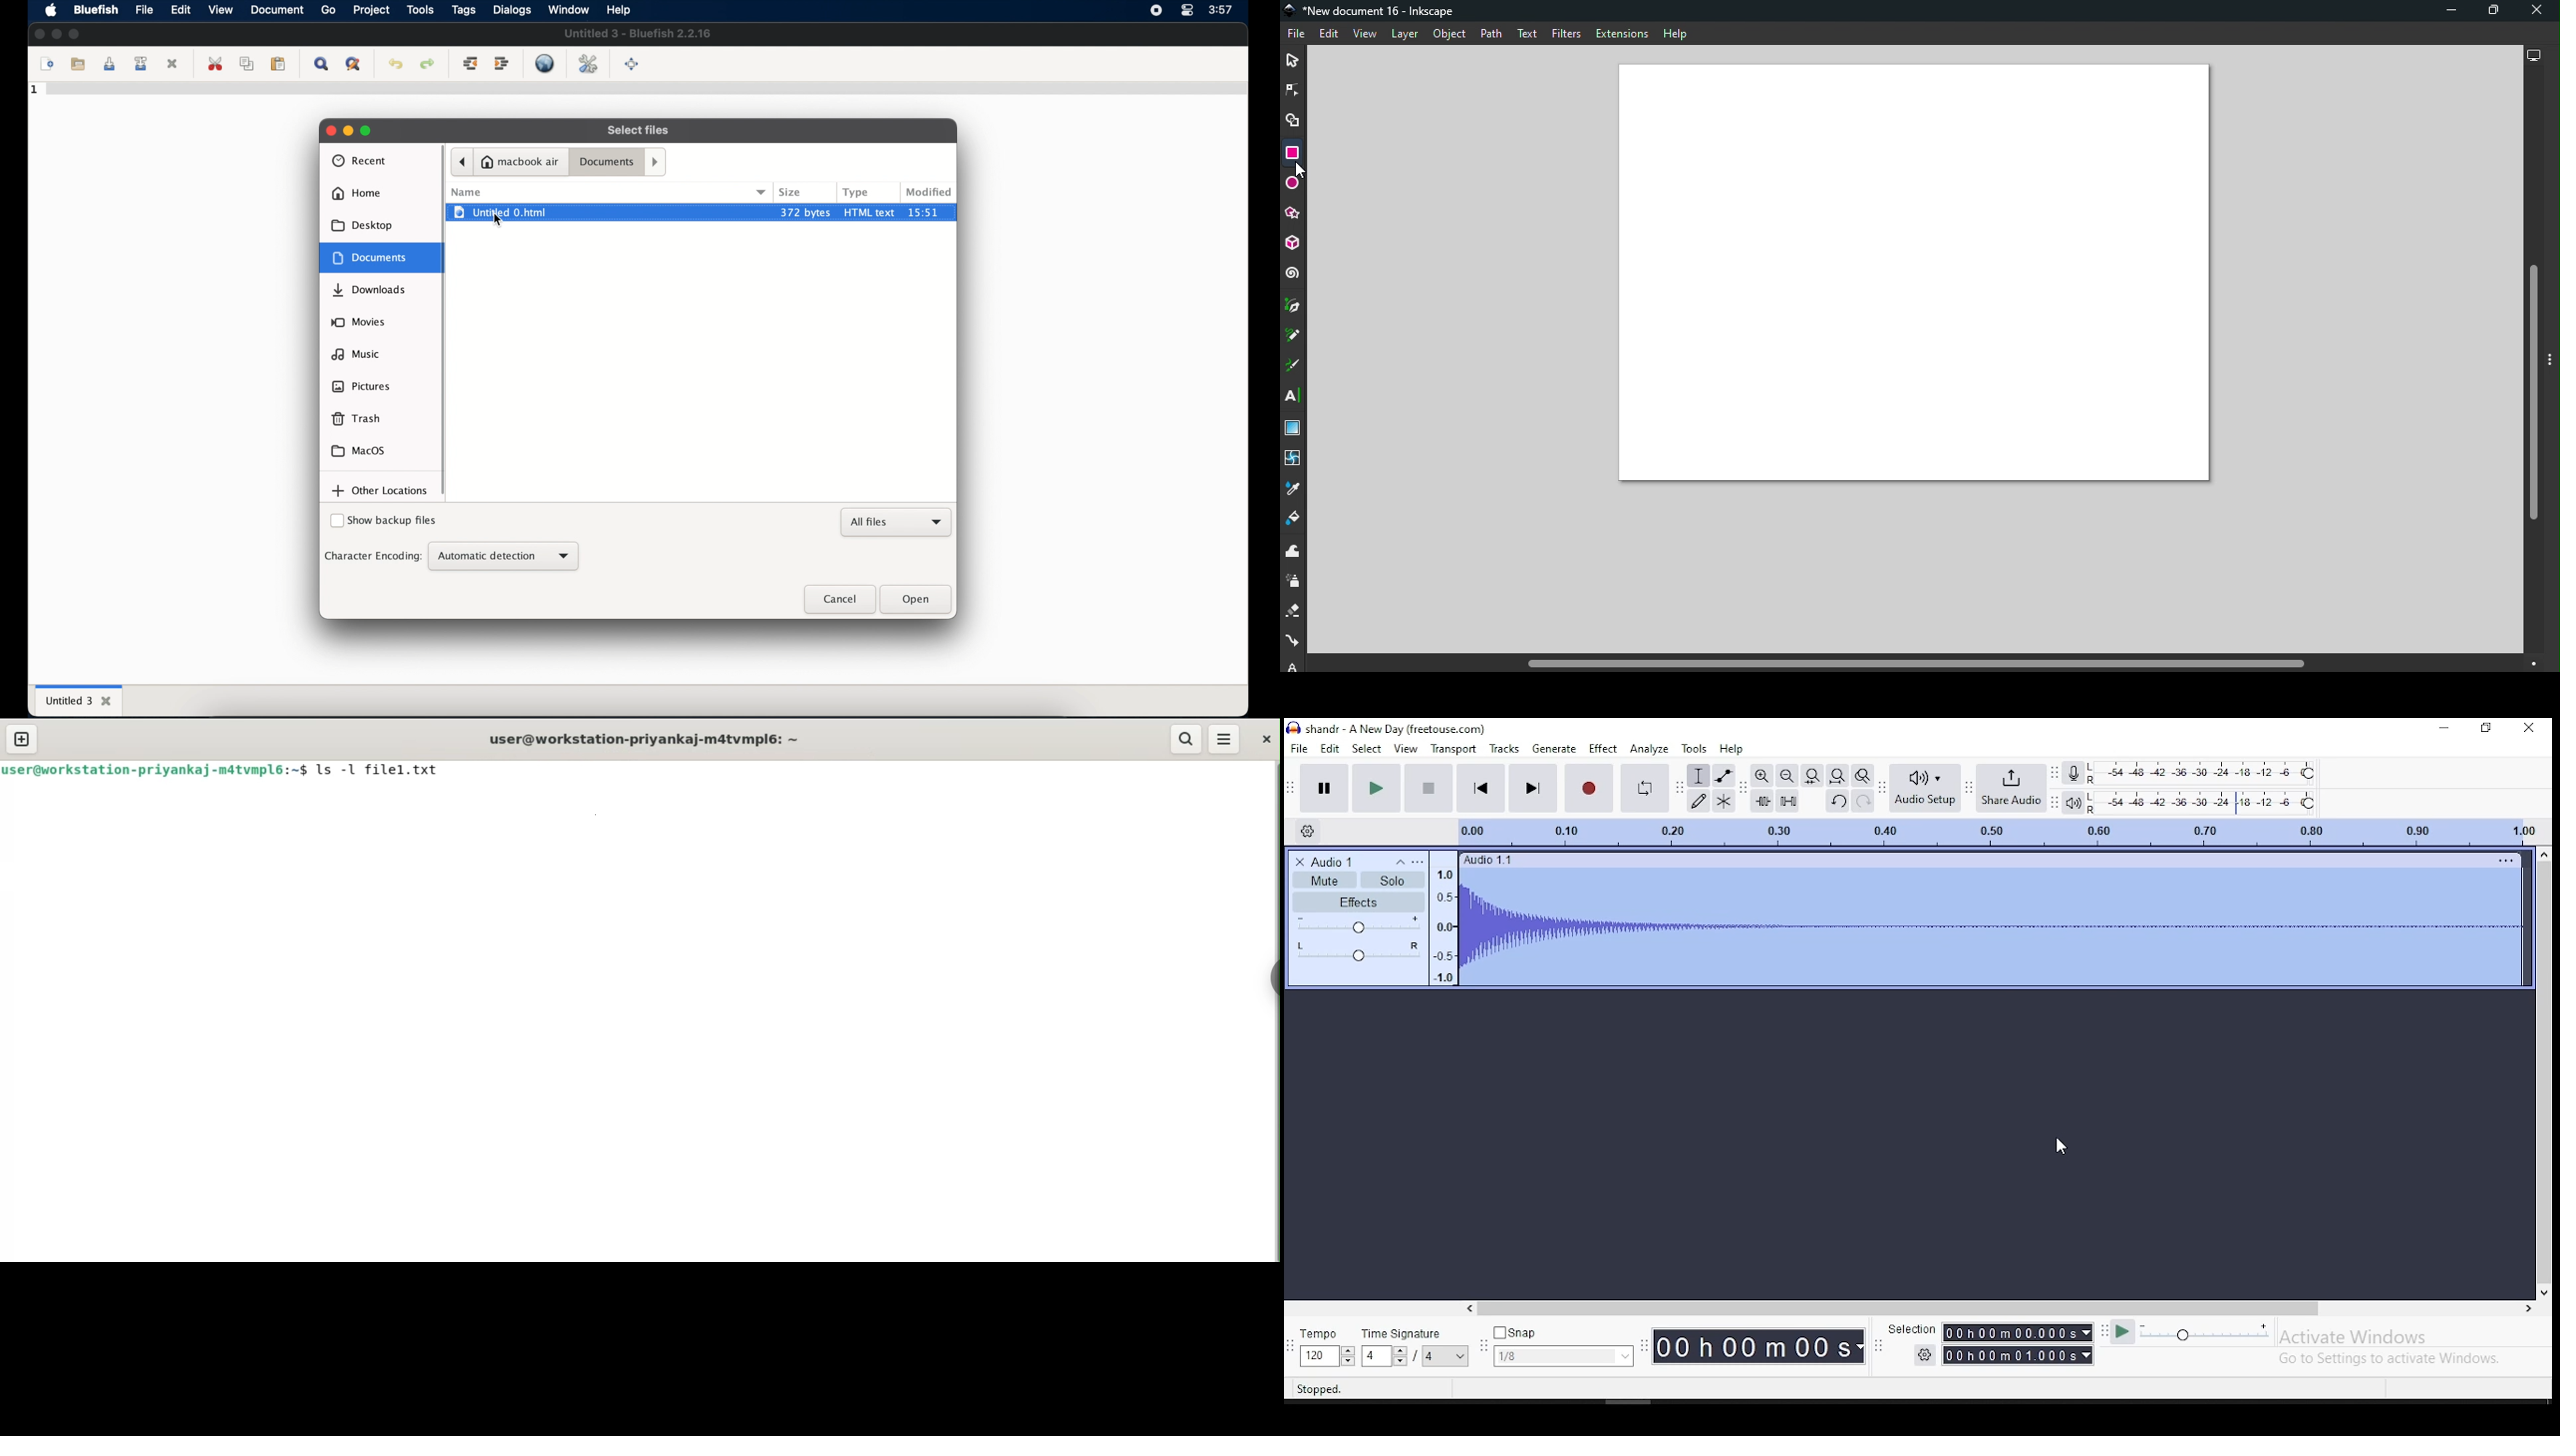  I want to click on name, so click(466, 192).